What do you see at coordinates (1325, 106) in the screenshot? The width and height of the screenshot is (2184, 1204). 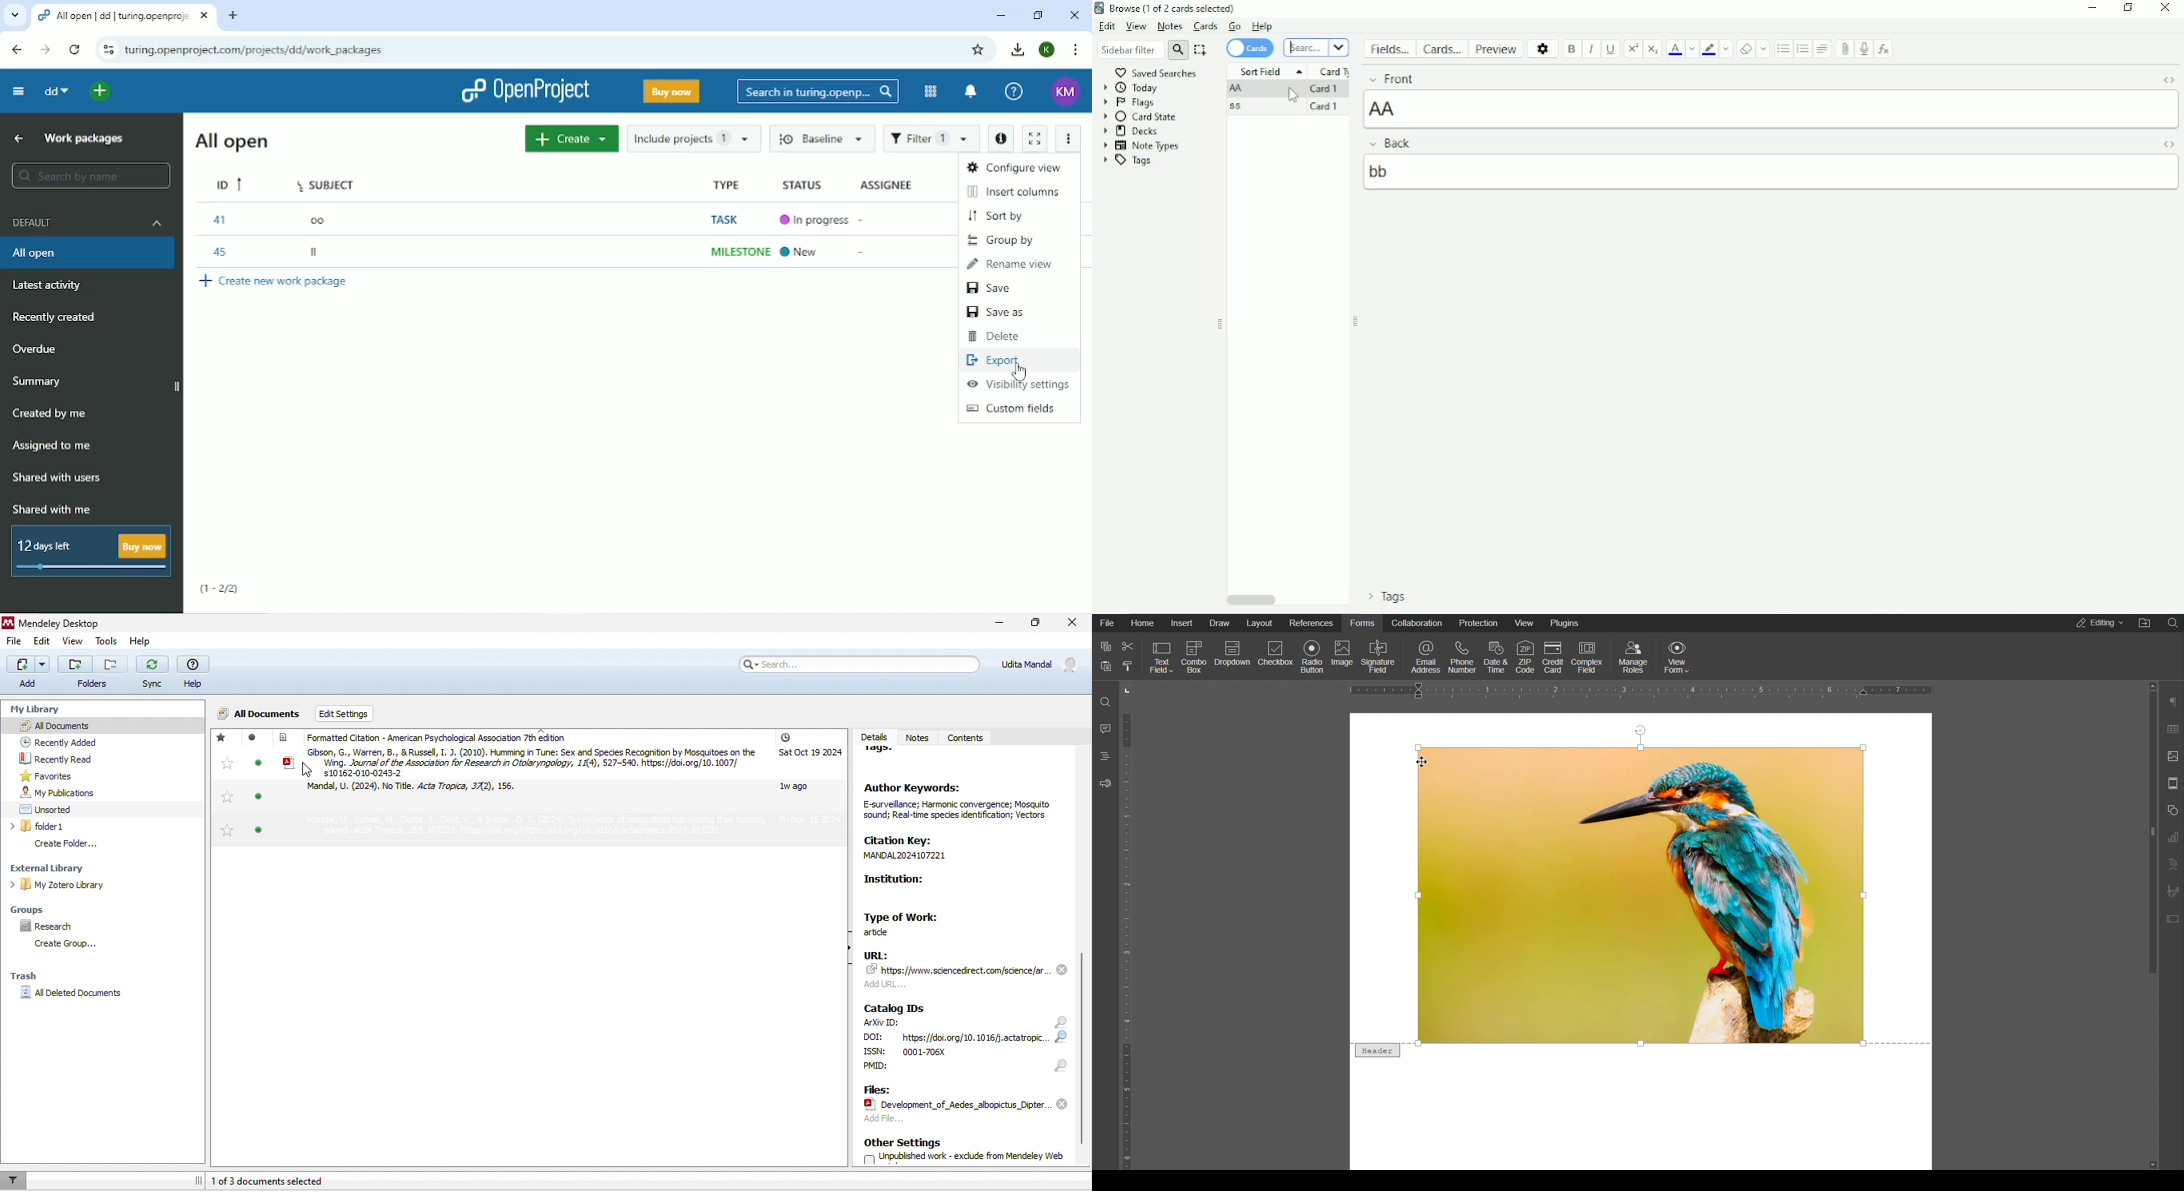 I see `Card 1` at bounding box center [1325, 106].